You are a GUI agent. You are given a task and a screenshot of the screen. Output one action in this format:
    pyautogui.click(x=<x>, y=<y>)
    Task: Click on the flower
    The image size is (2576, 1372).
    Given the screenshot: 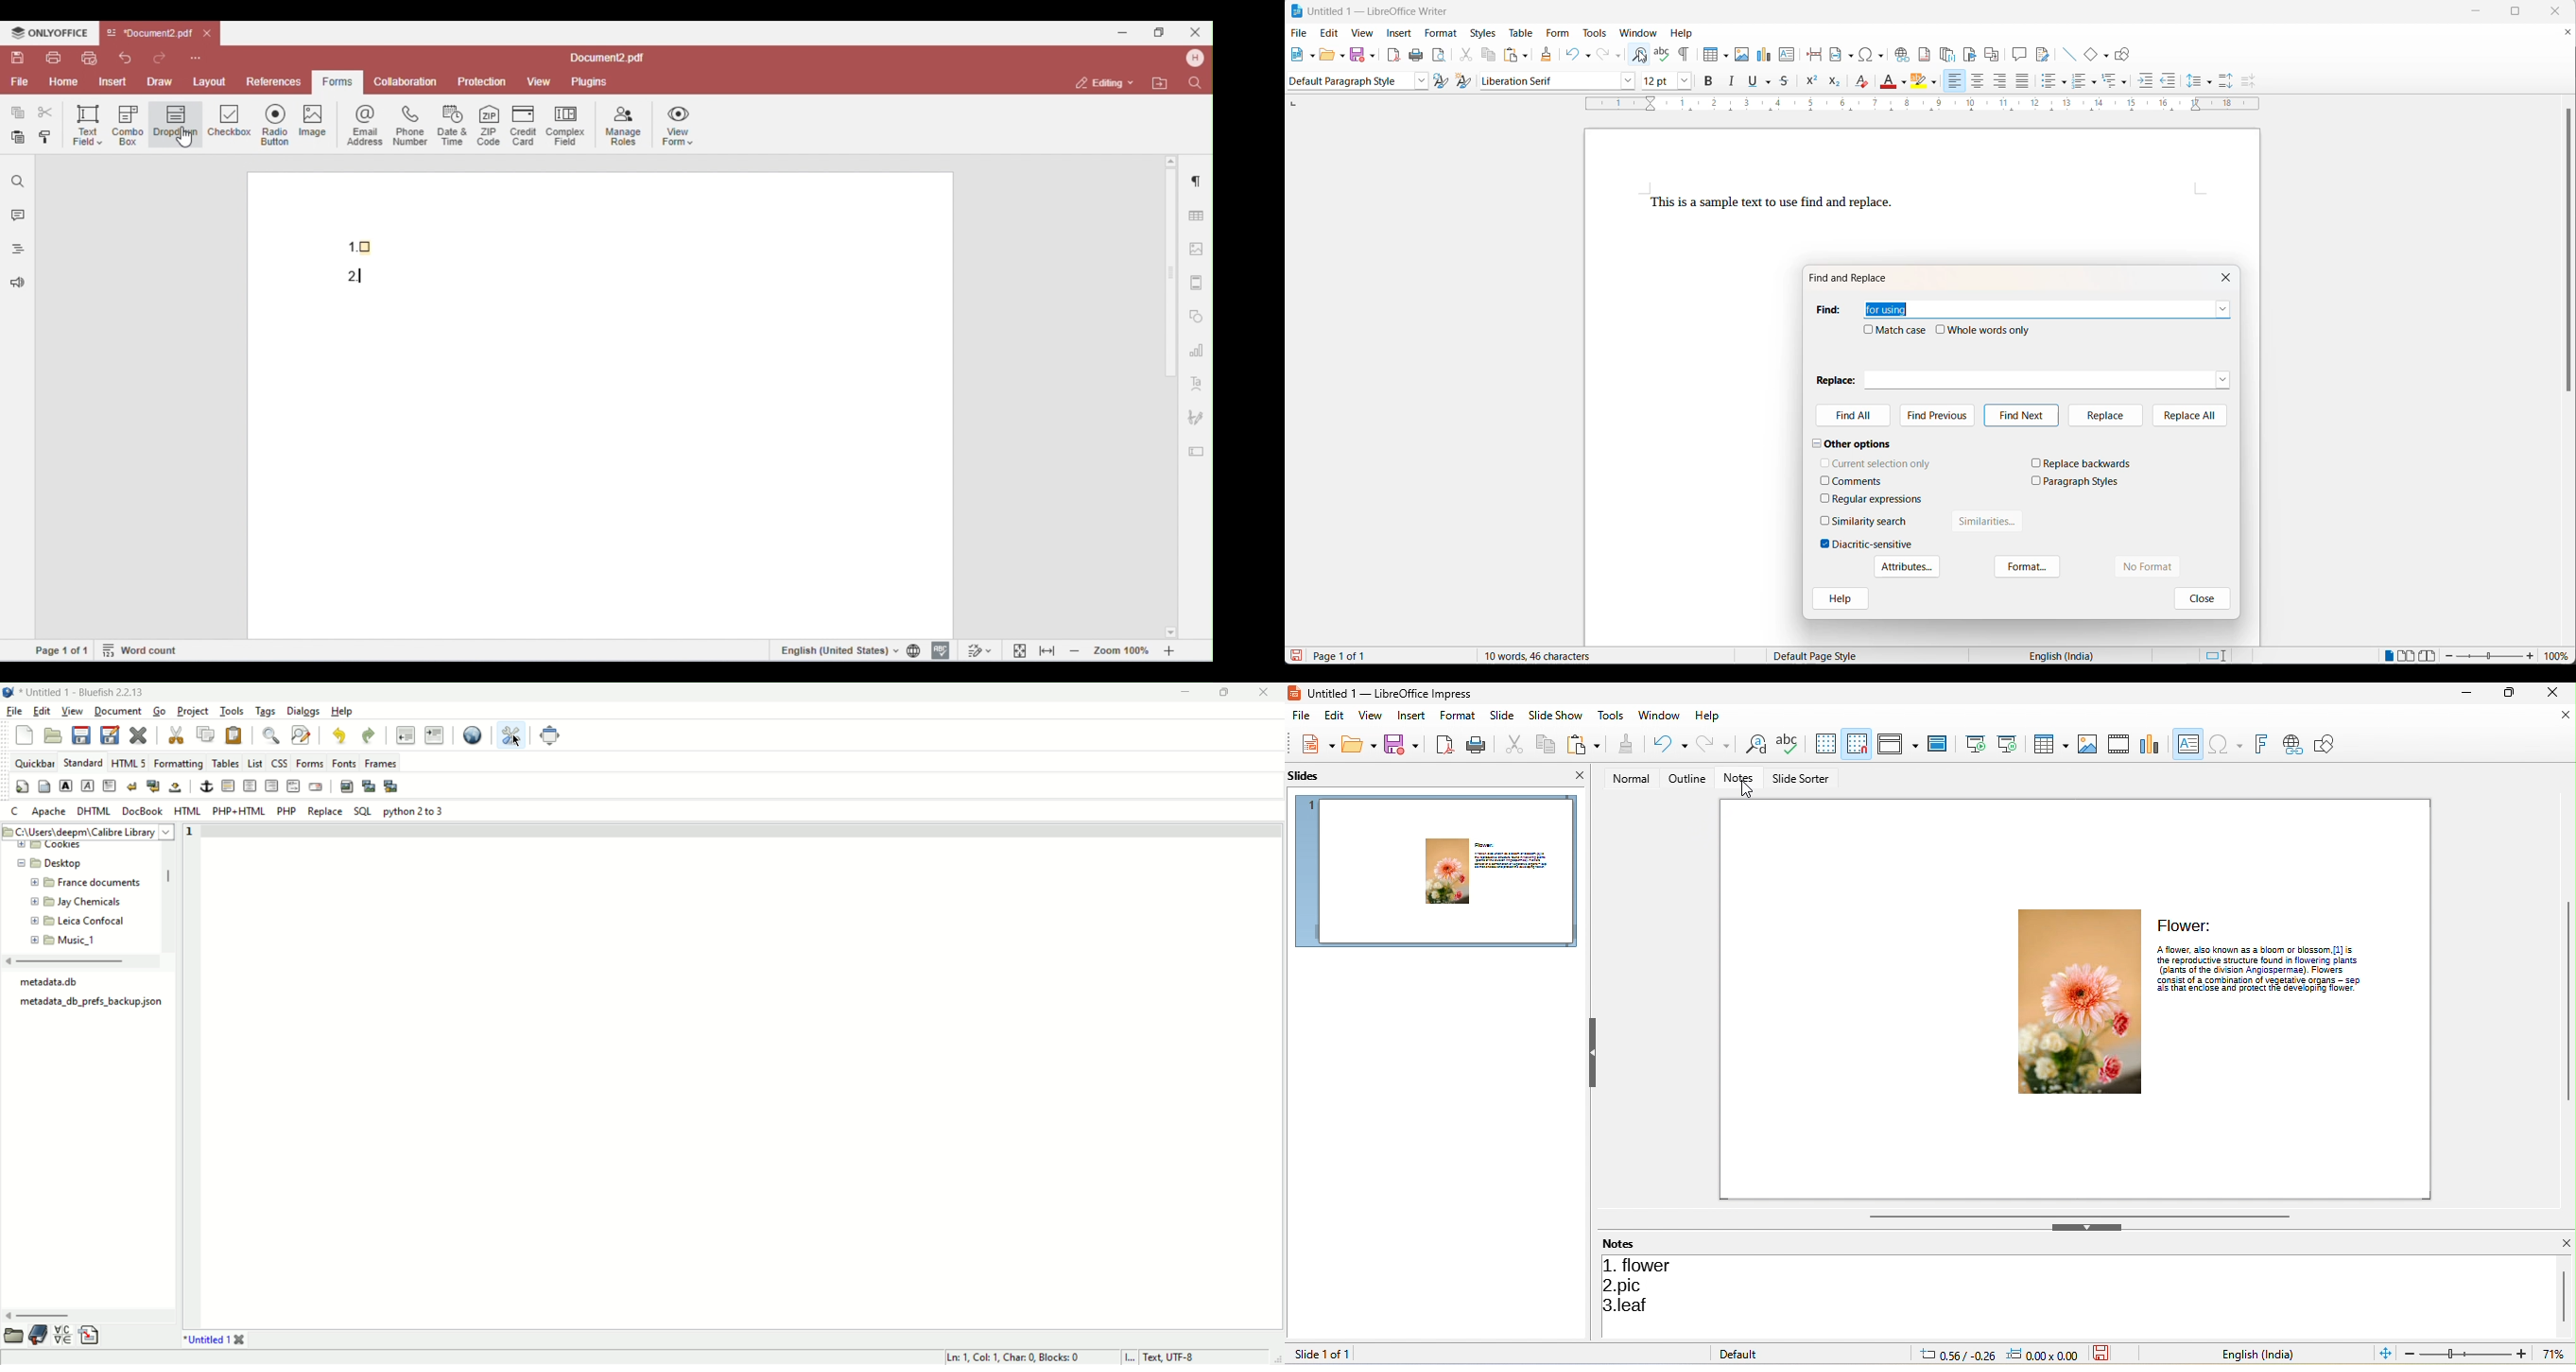 What is the action you would take?
    pyautogui.click(x=1643, y=1264)
    